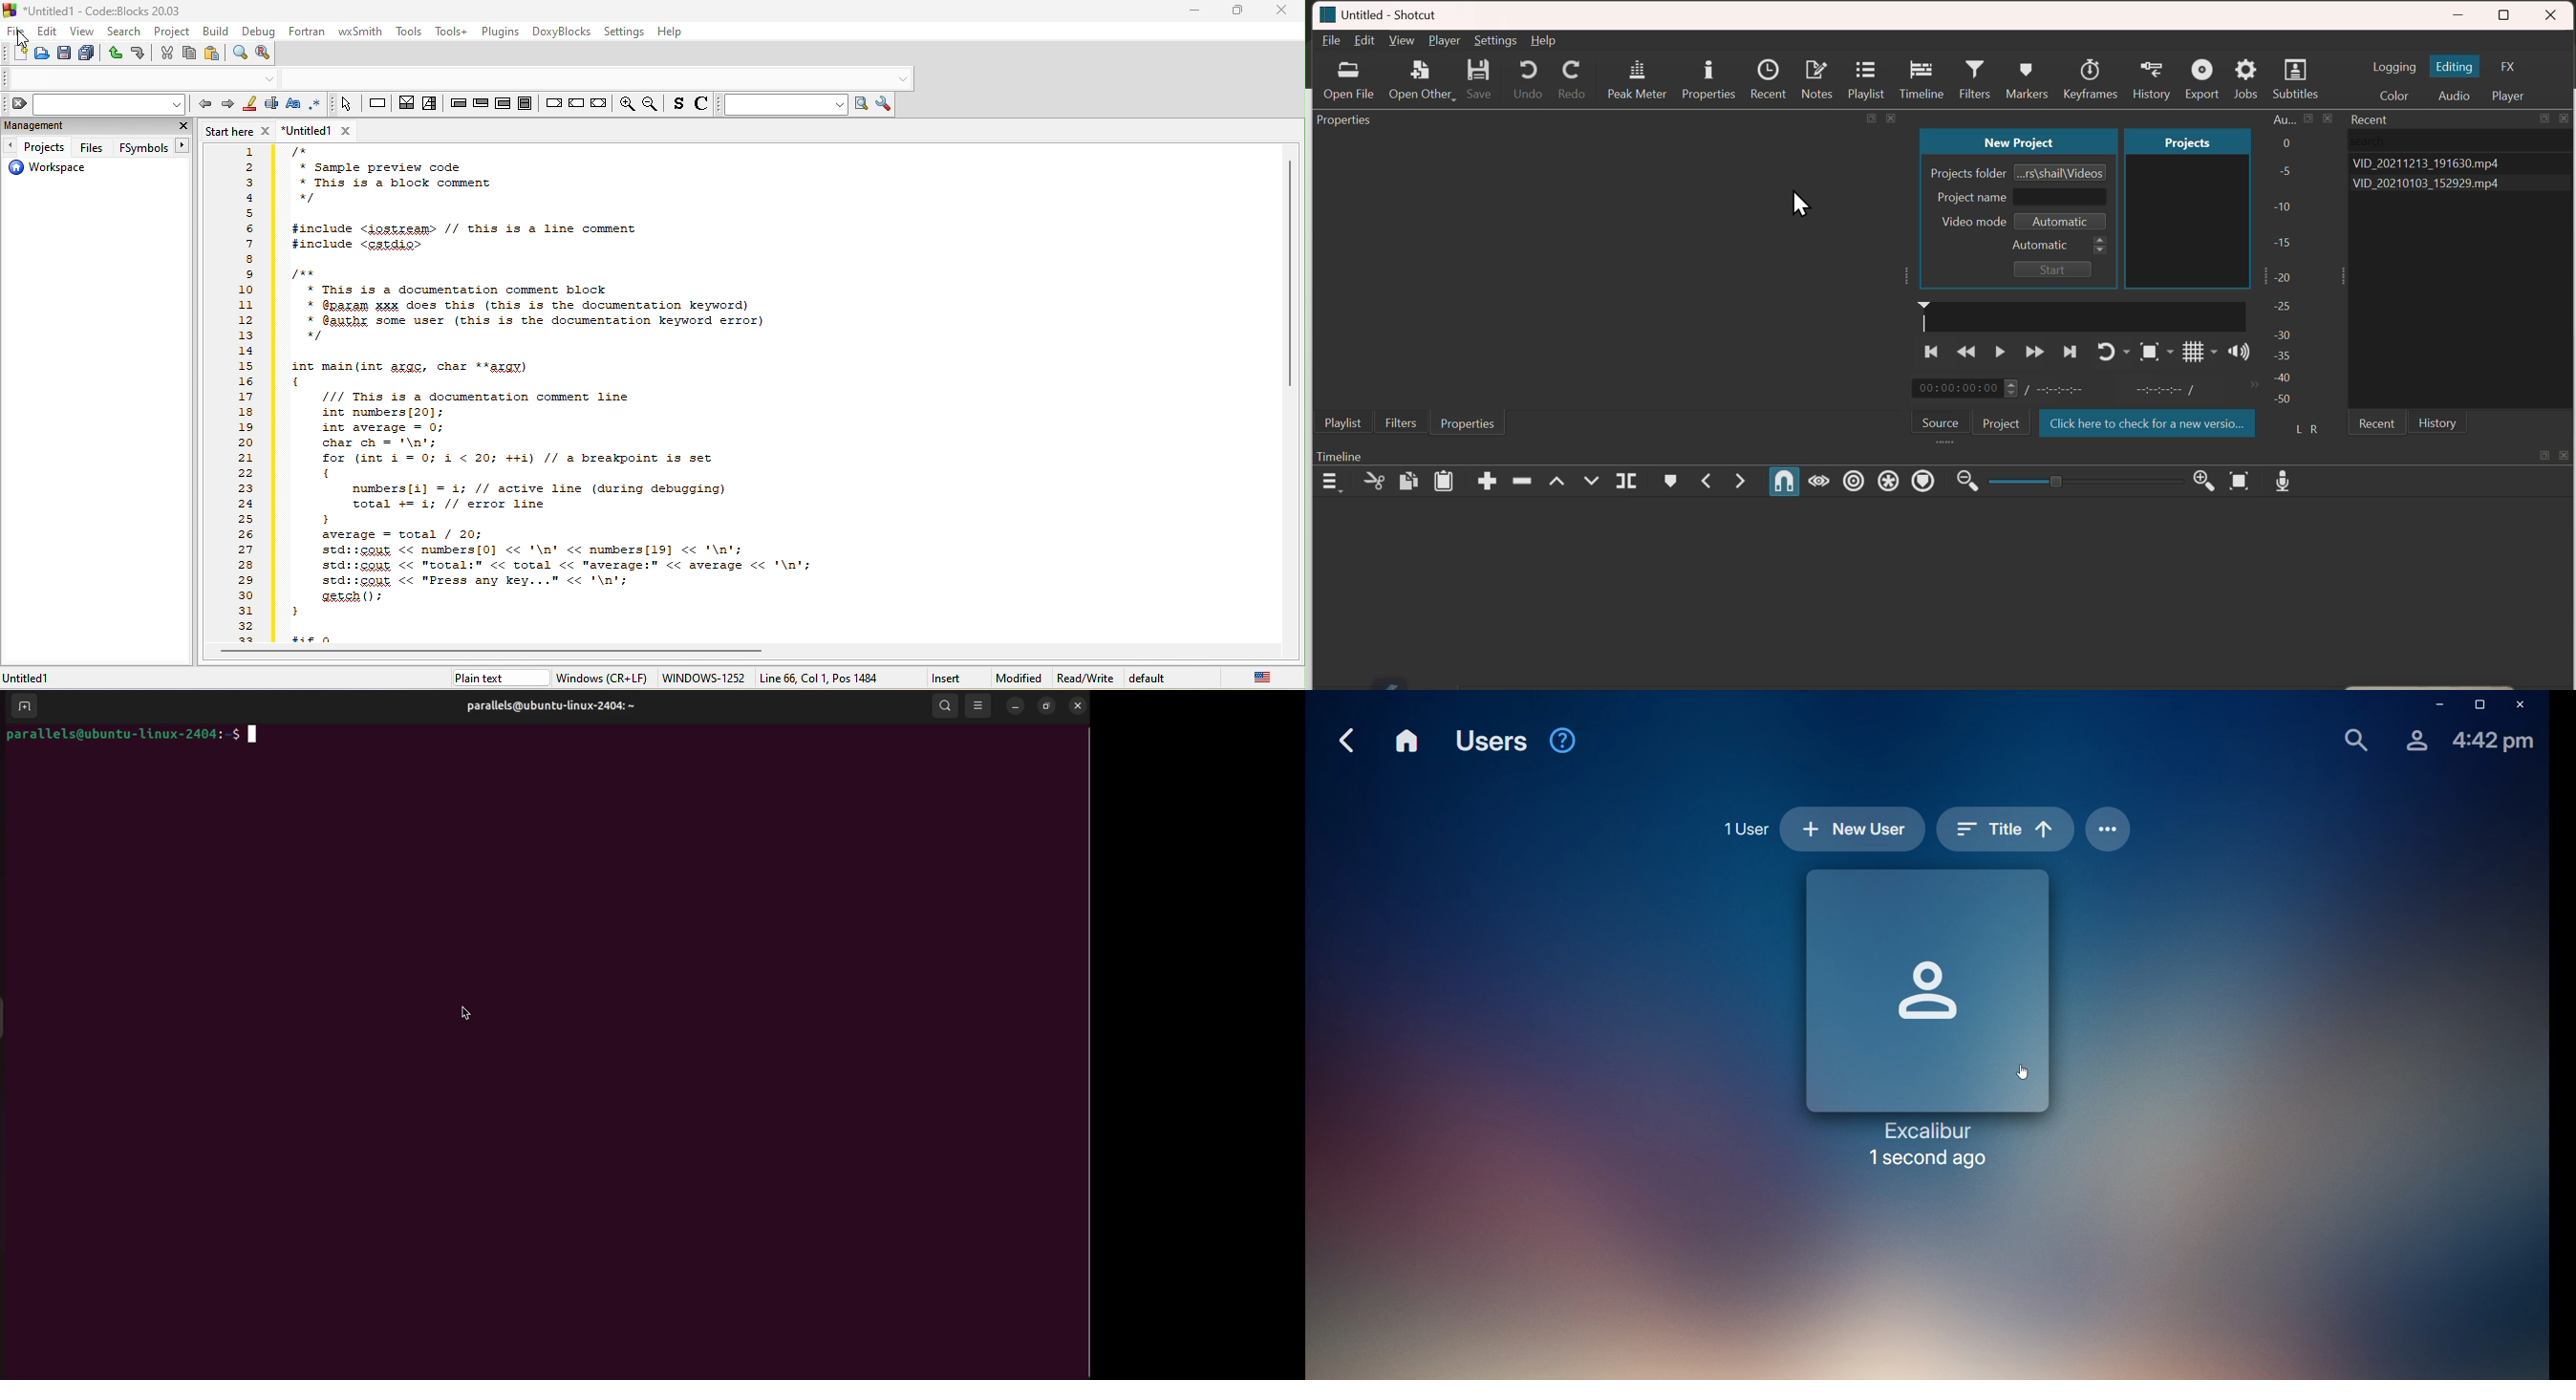 This screenshot has width=2576, height=1400. I want to click on cut, so click(166, 54).